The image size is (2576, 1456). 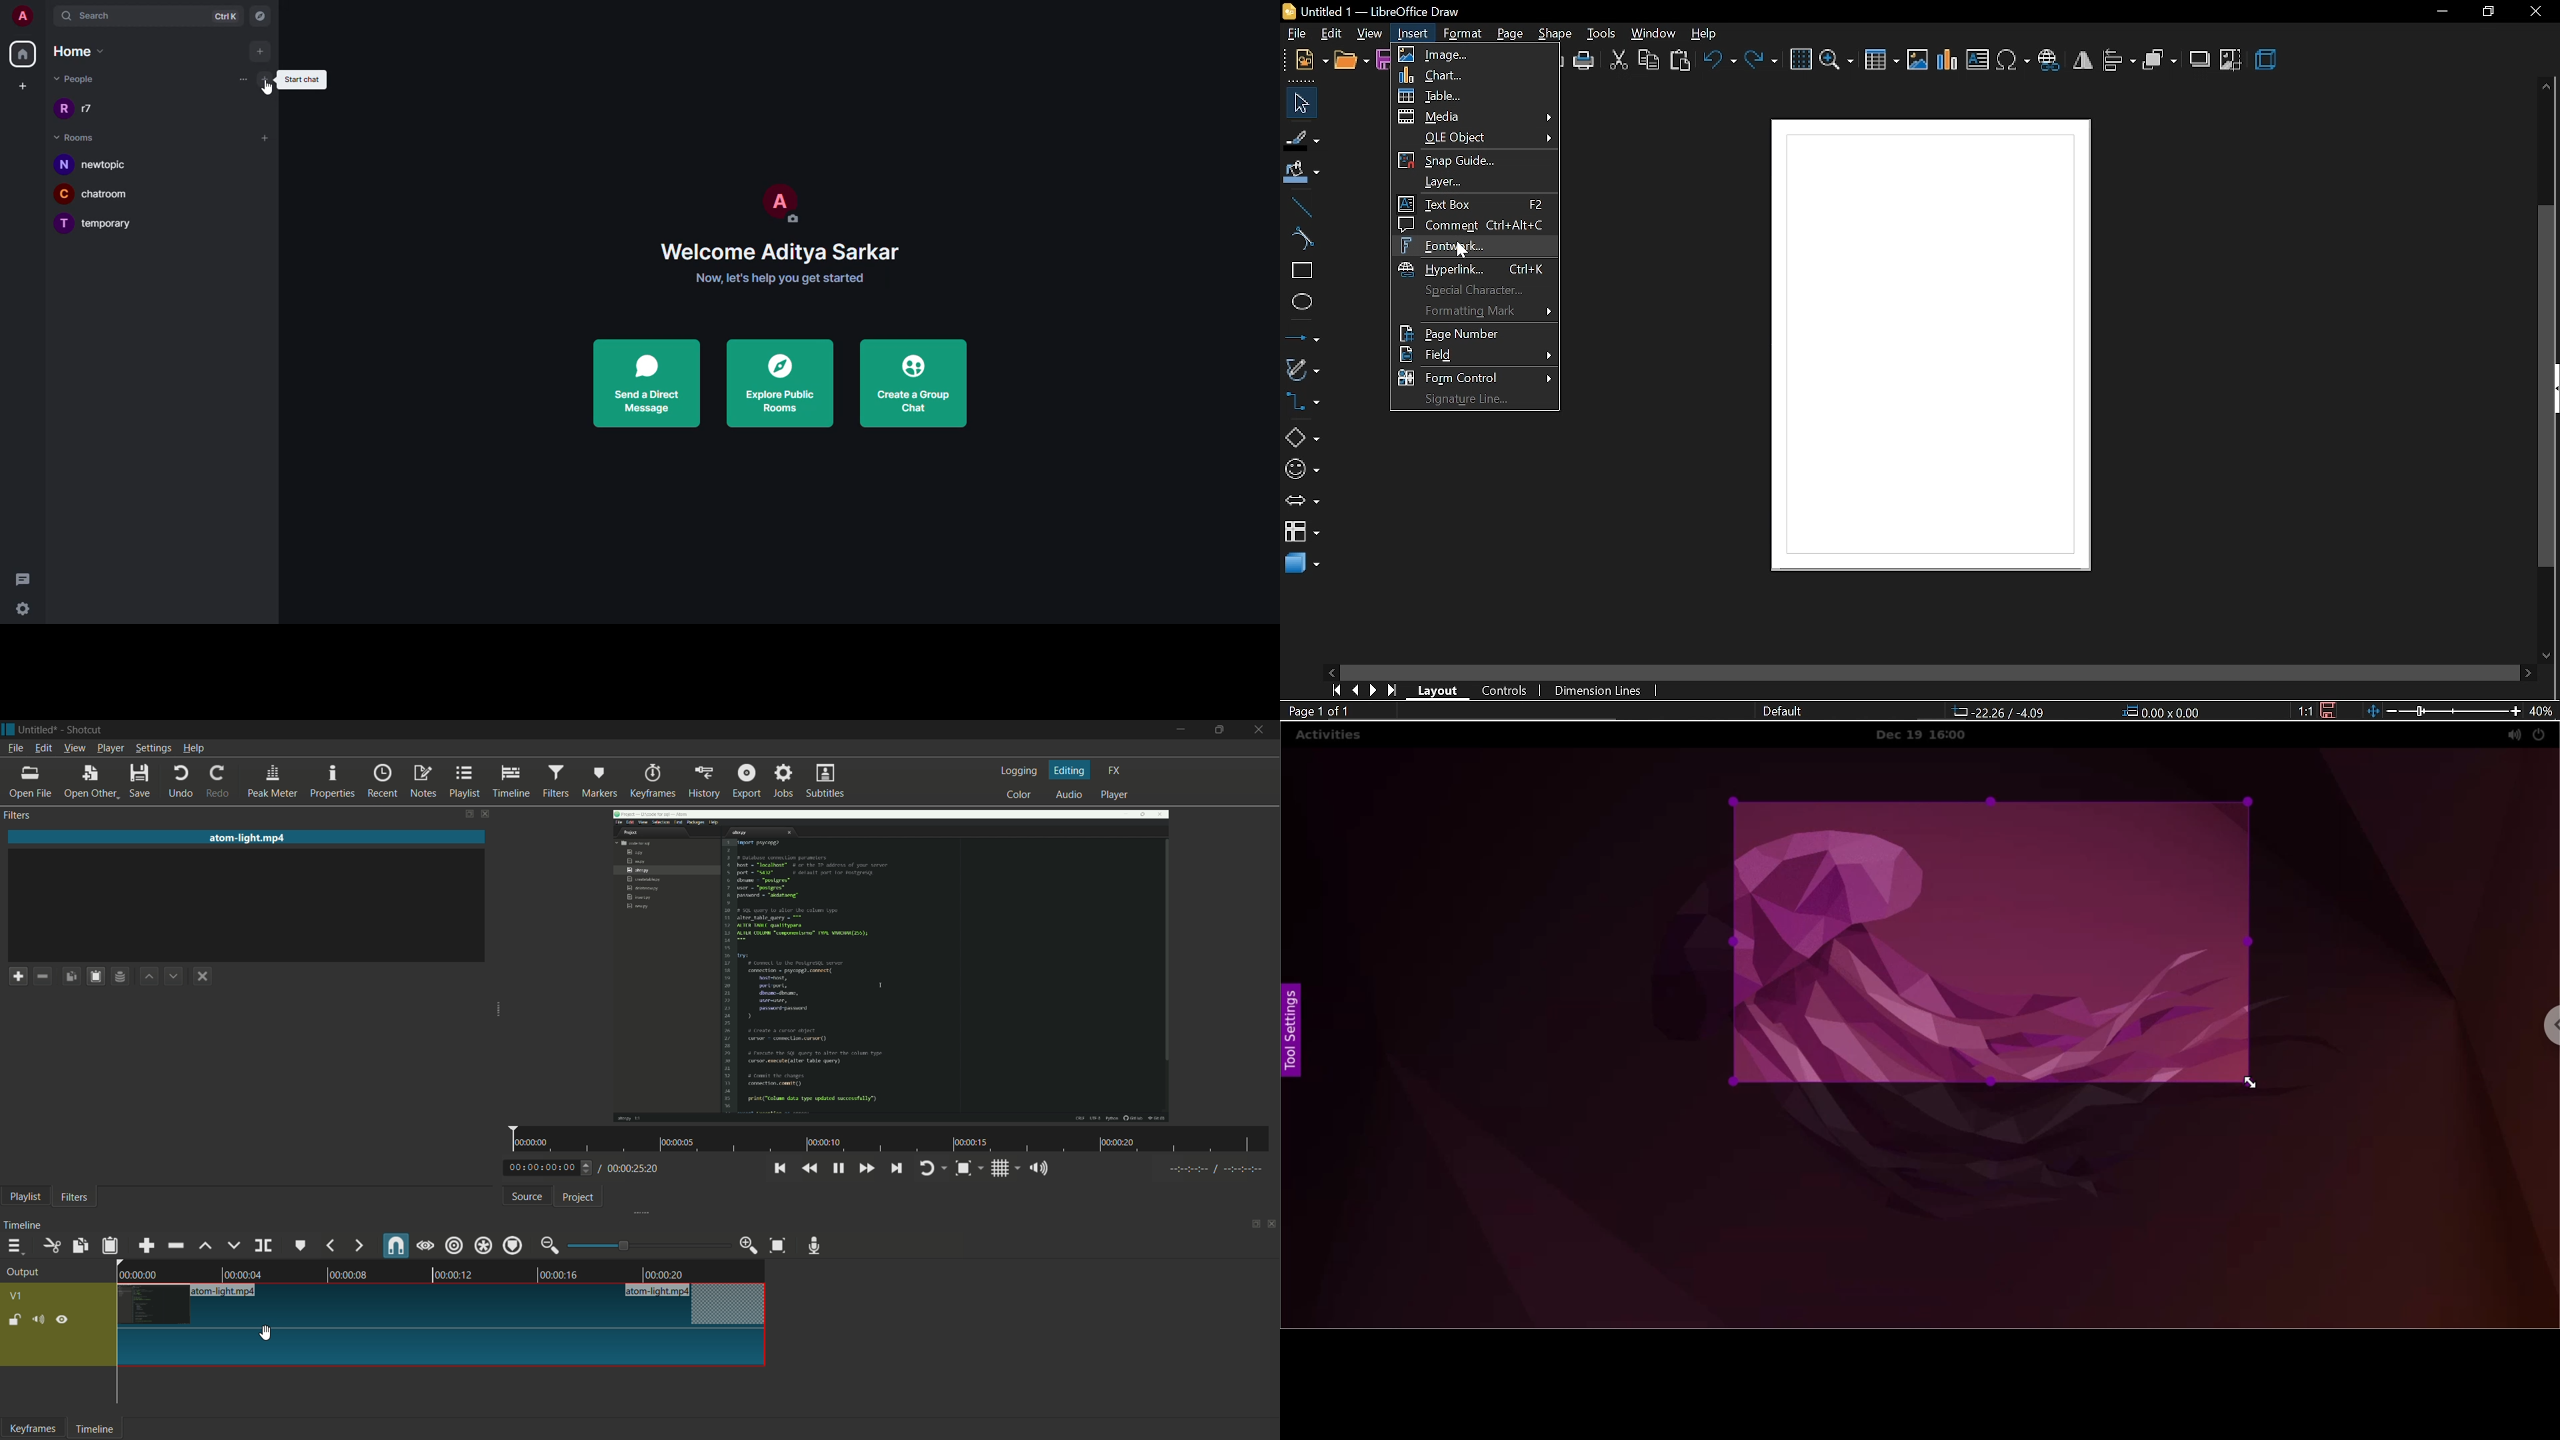 I want to click on maximize, so click(x=1219, y=729).